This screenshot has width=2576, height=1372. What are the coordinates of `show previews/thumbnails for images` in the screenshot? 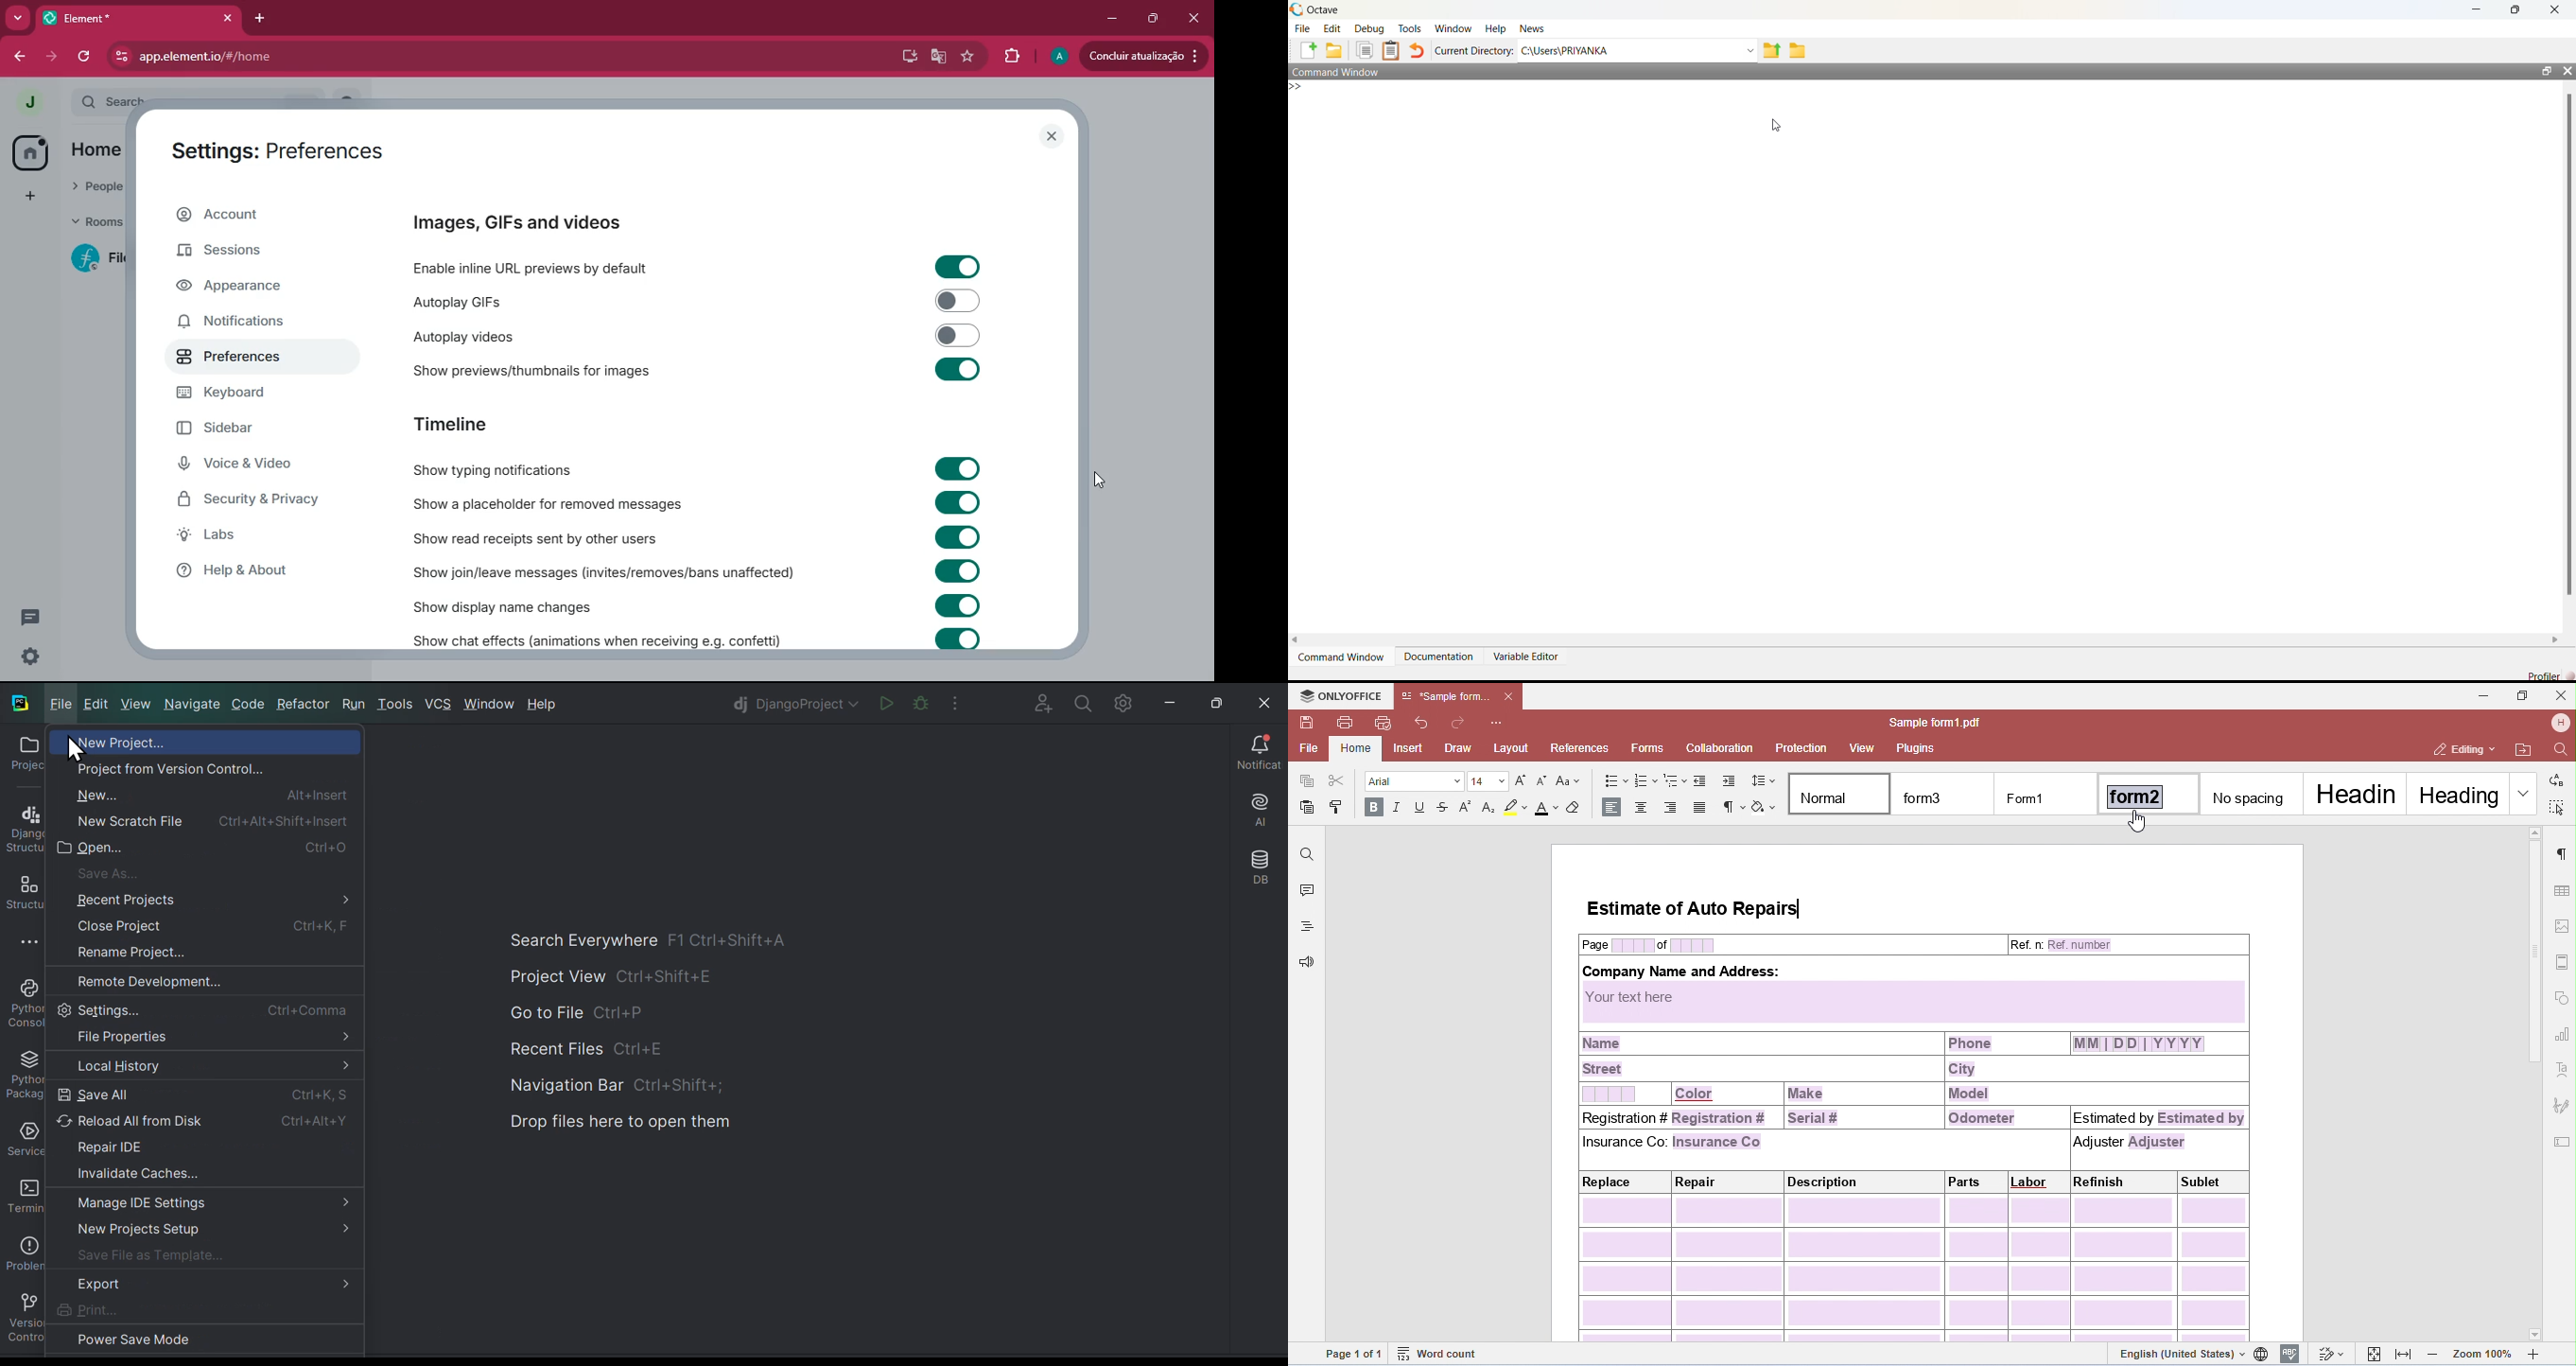 It's located at (541, 369).